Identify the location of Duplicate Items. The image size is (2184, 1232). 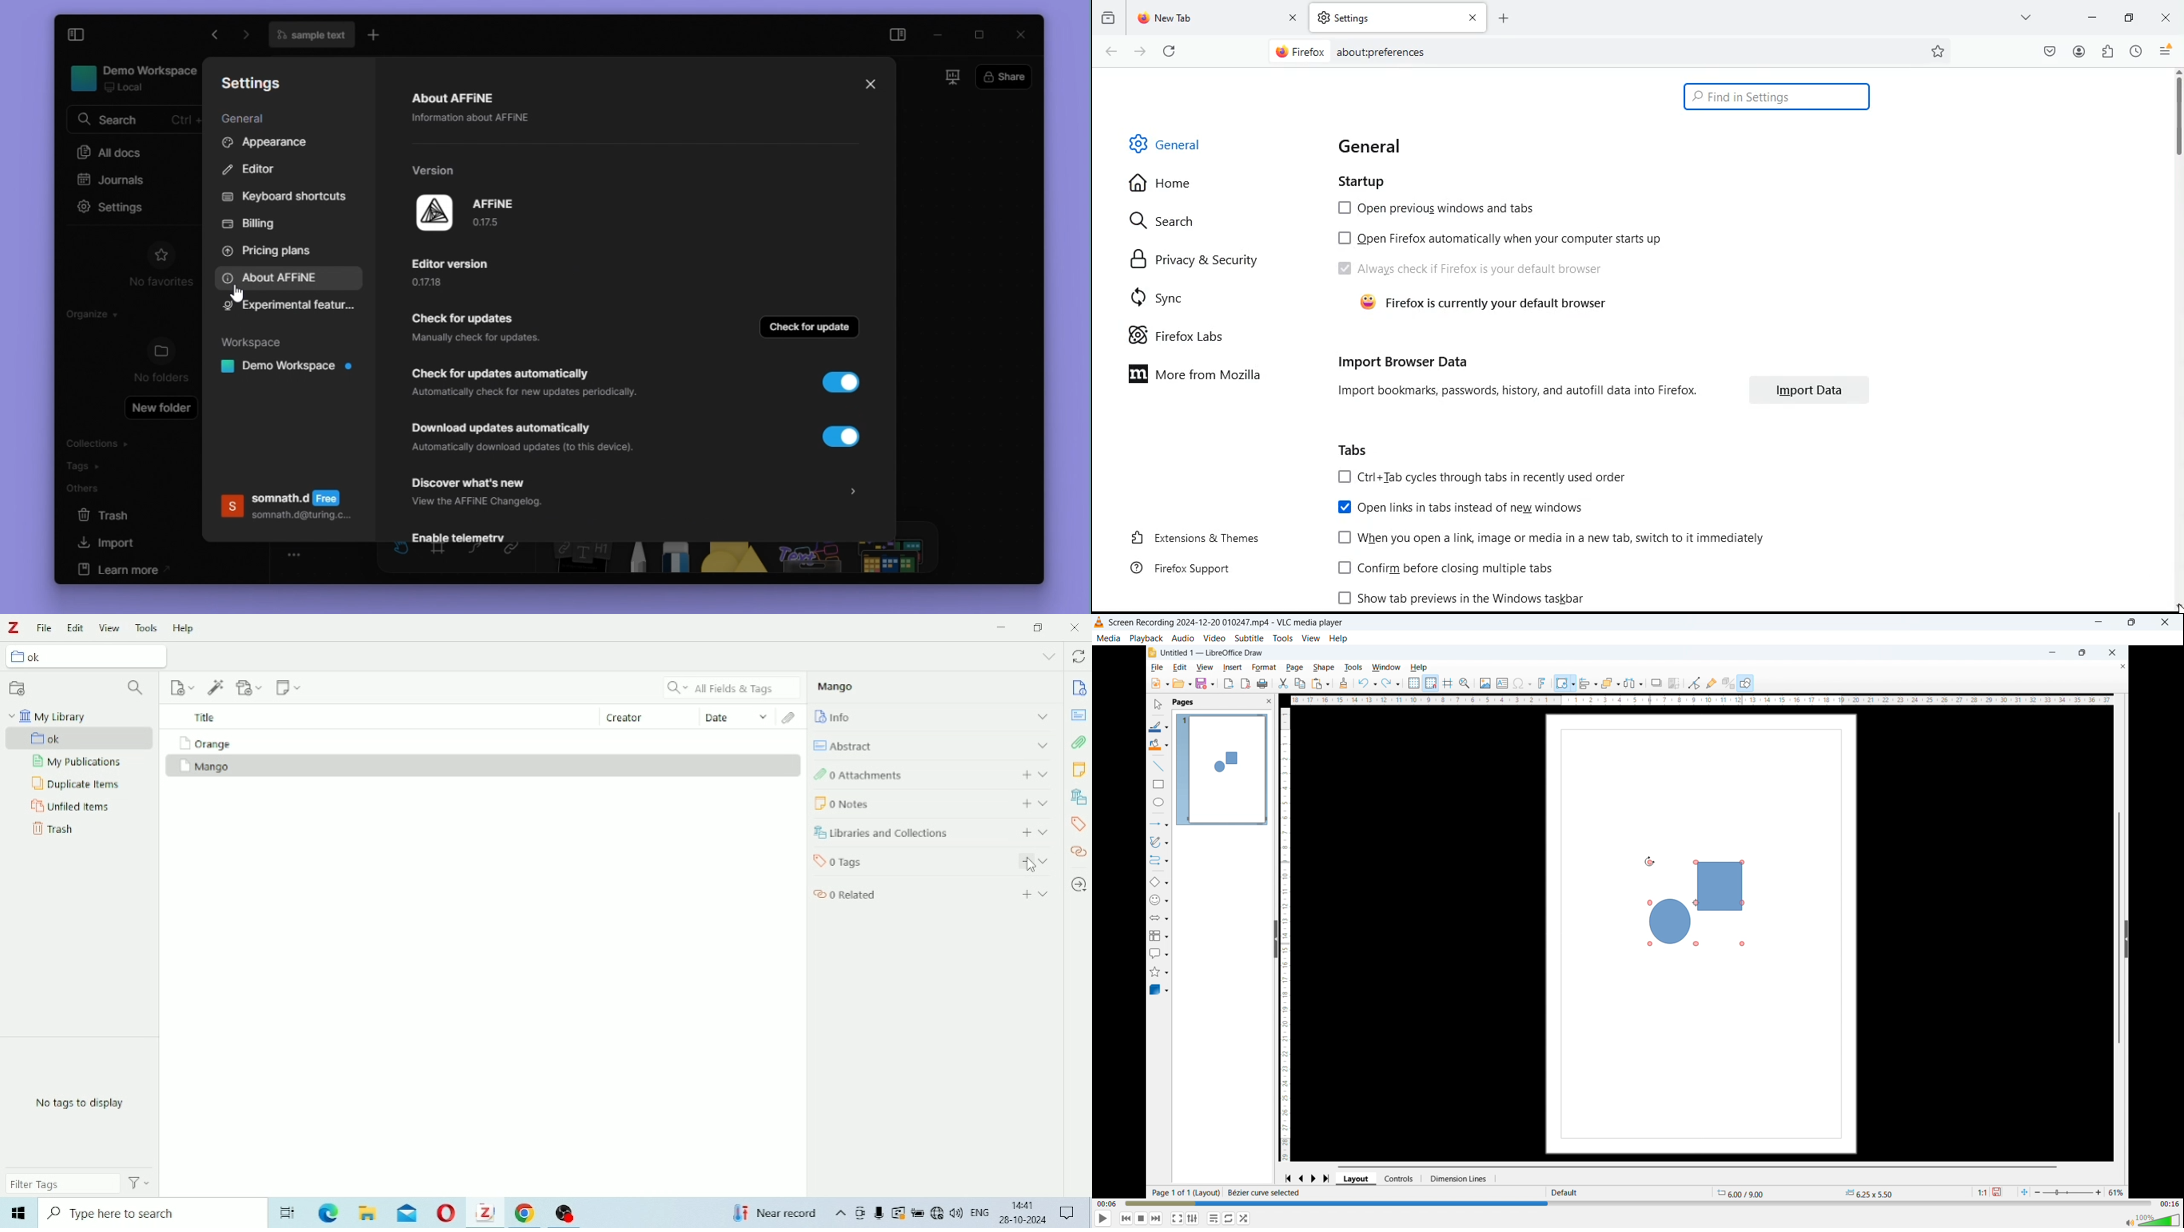
(75, 784).